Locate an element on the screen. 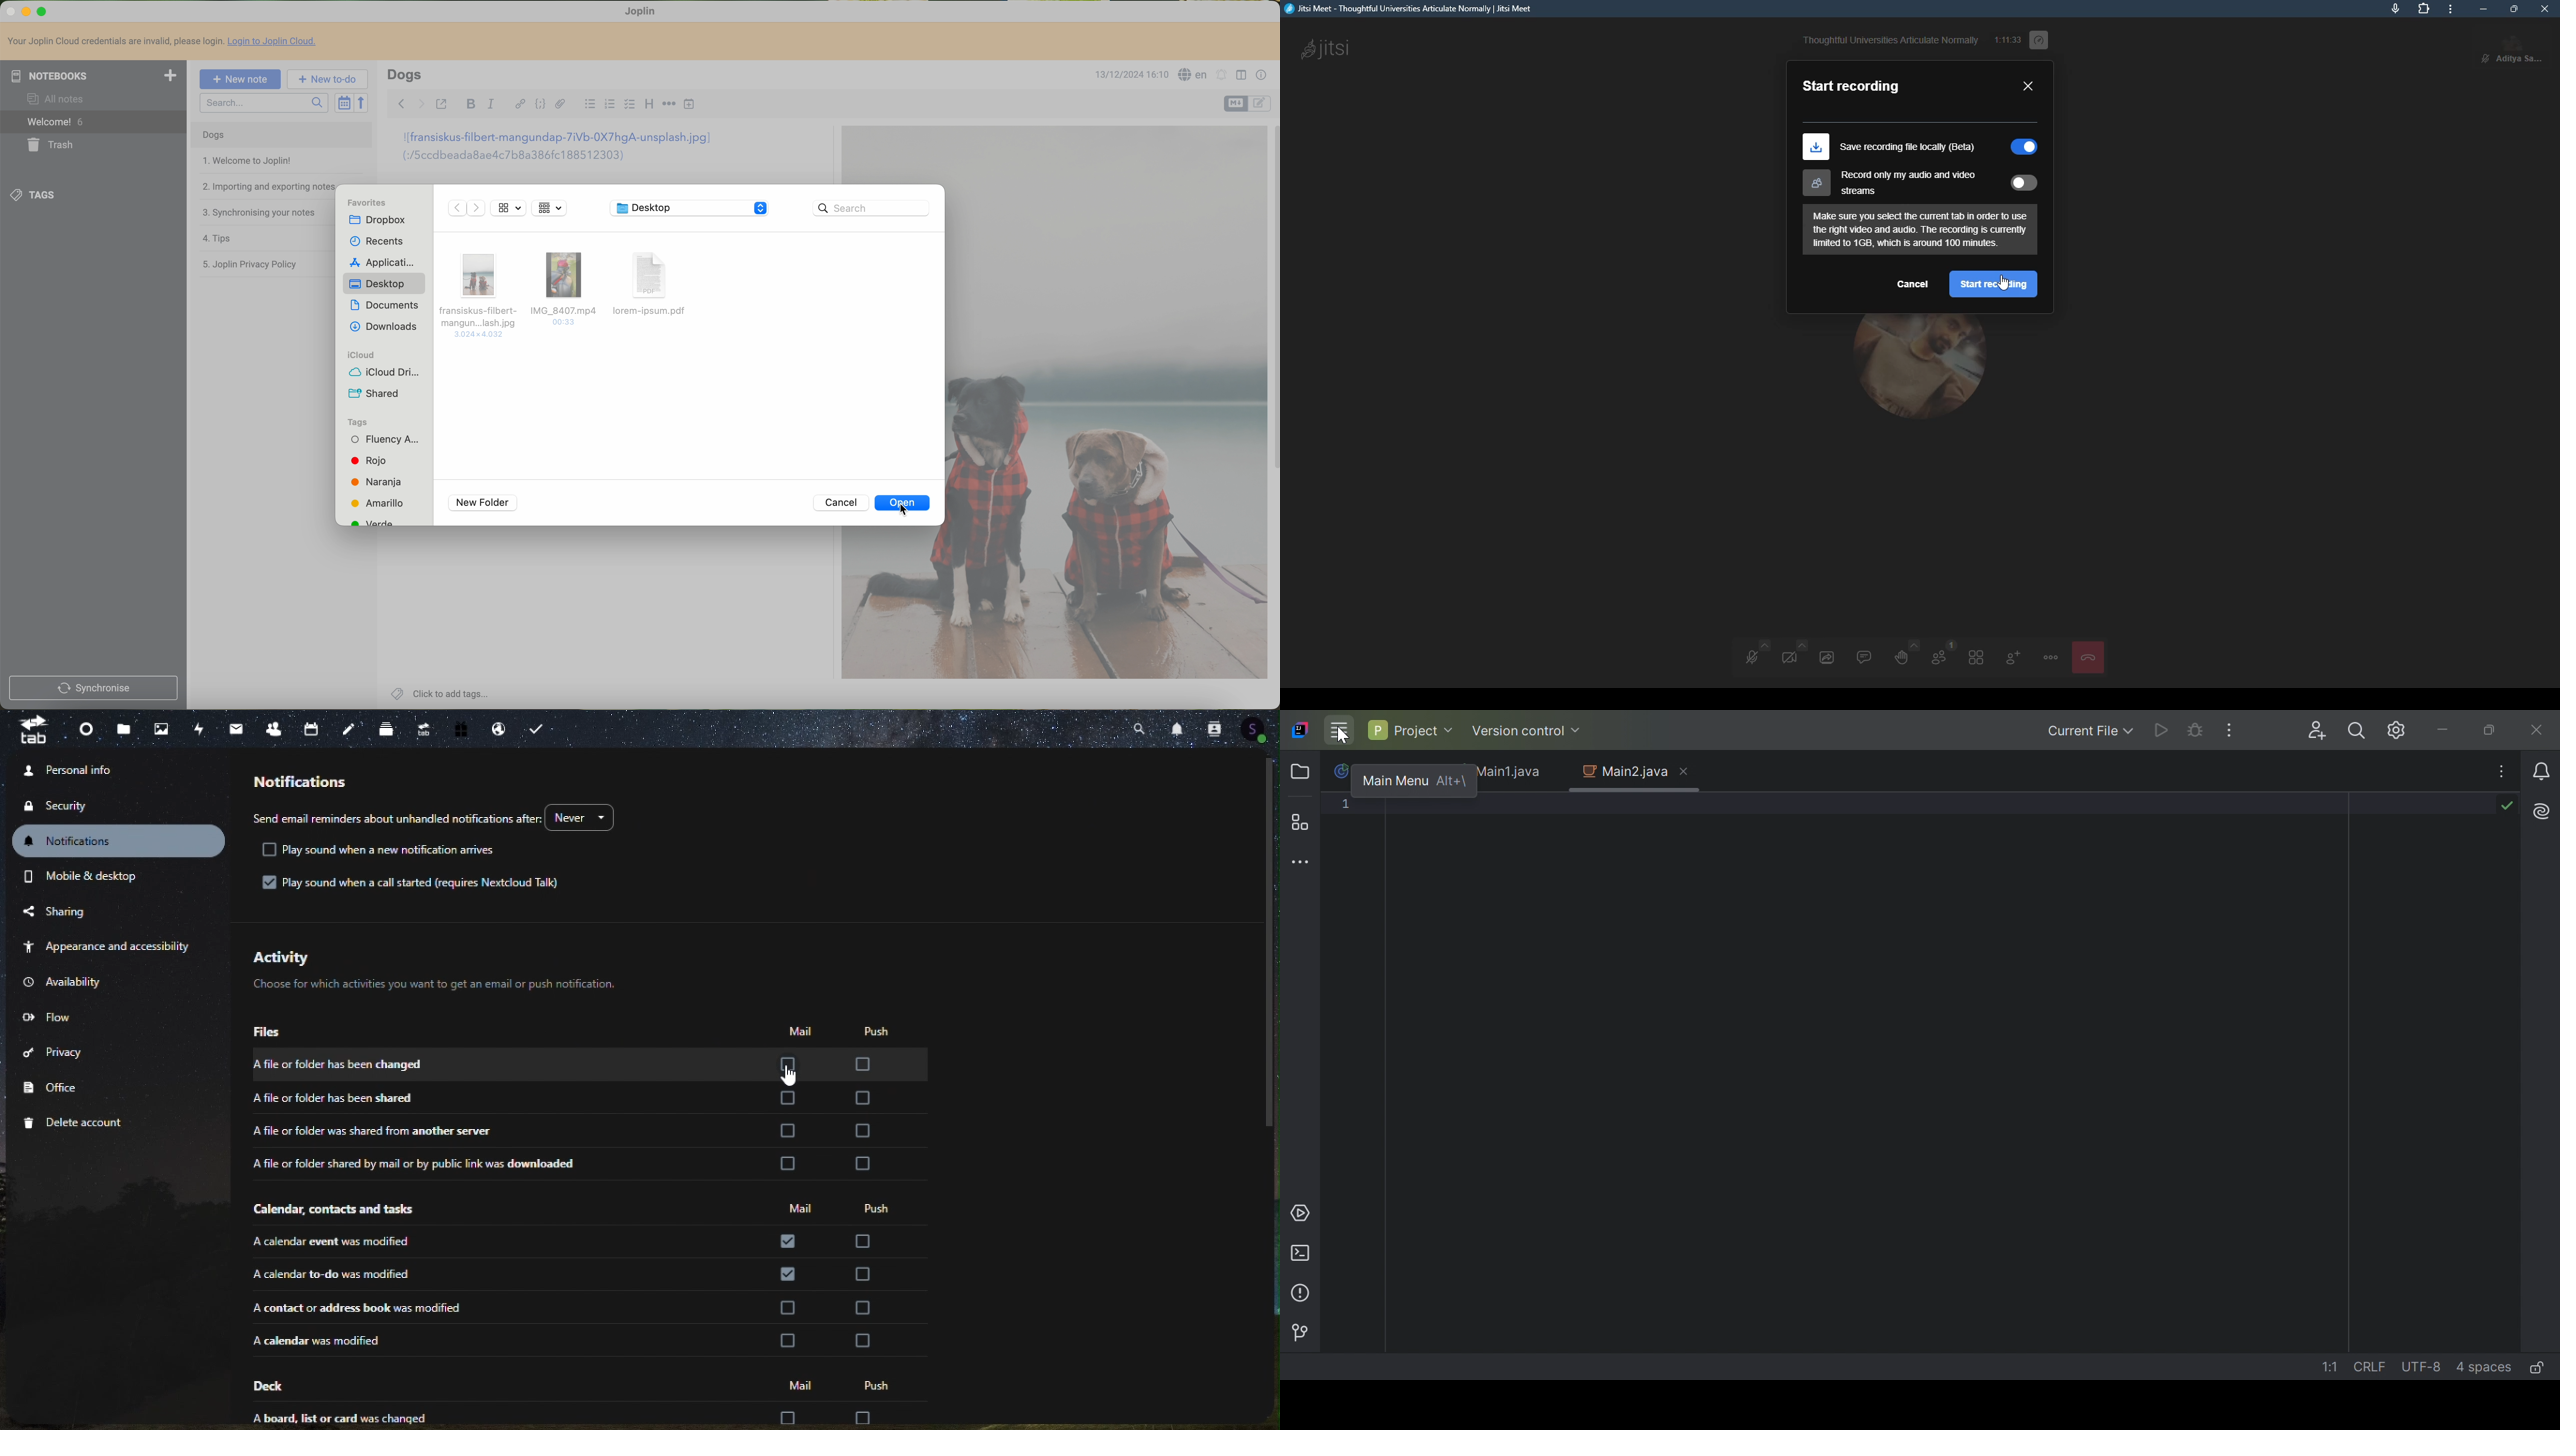 The image size is (2576, 1456). security is located at coordinates (95, 805).